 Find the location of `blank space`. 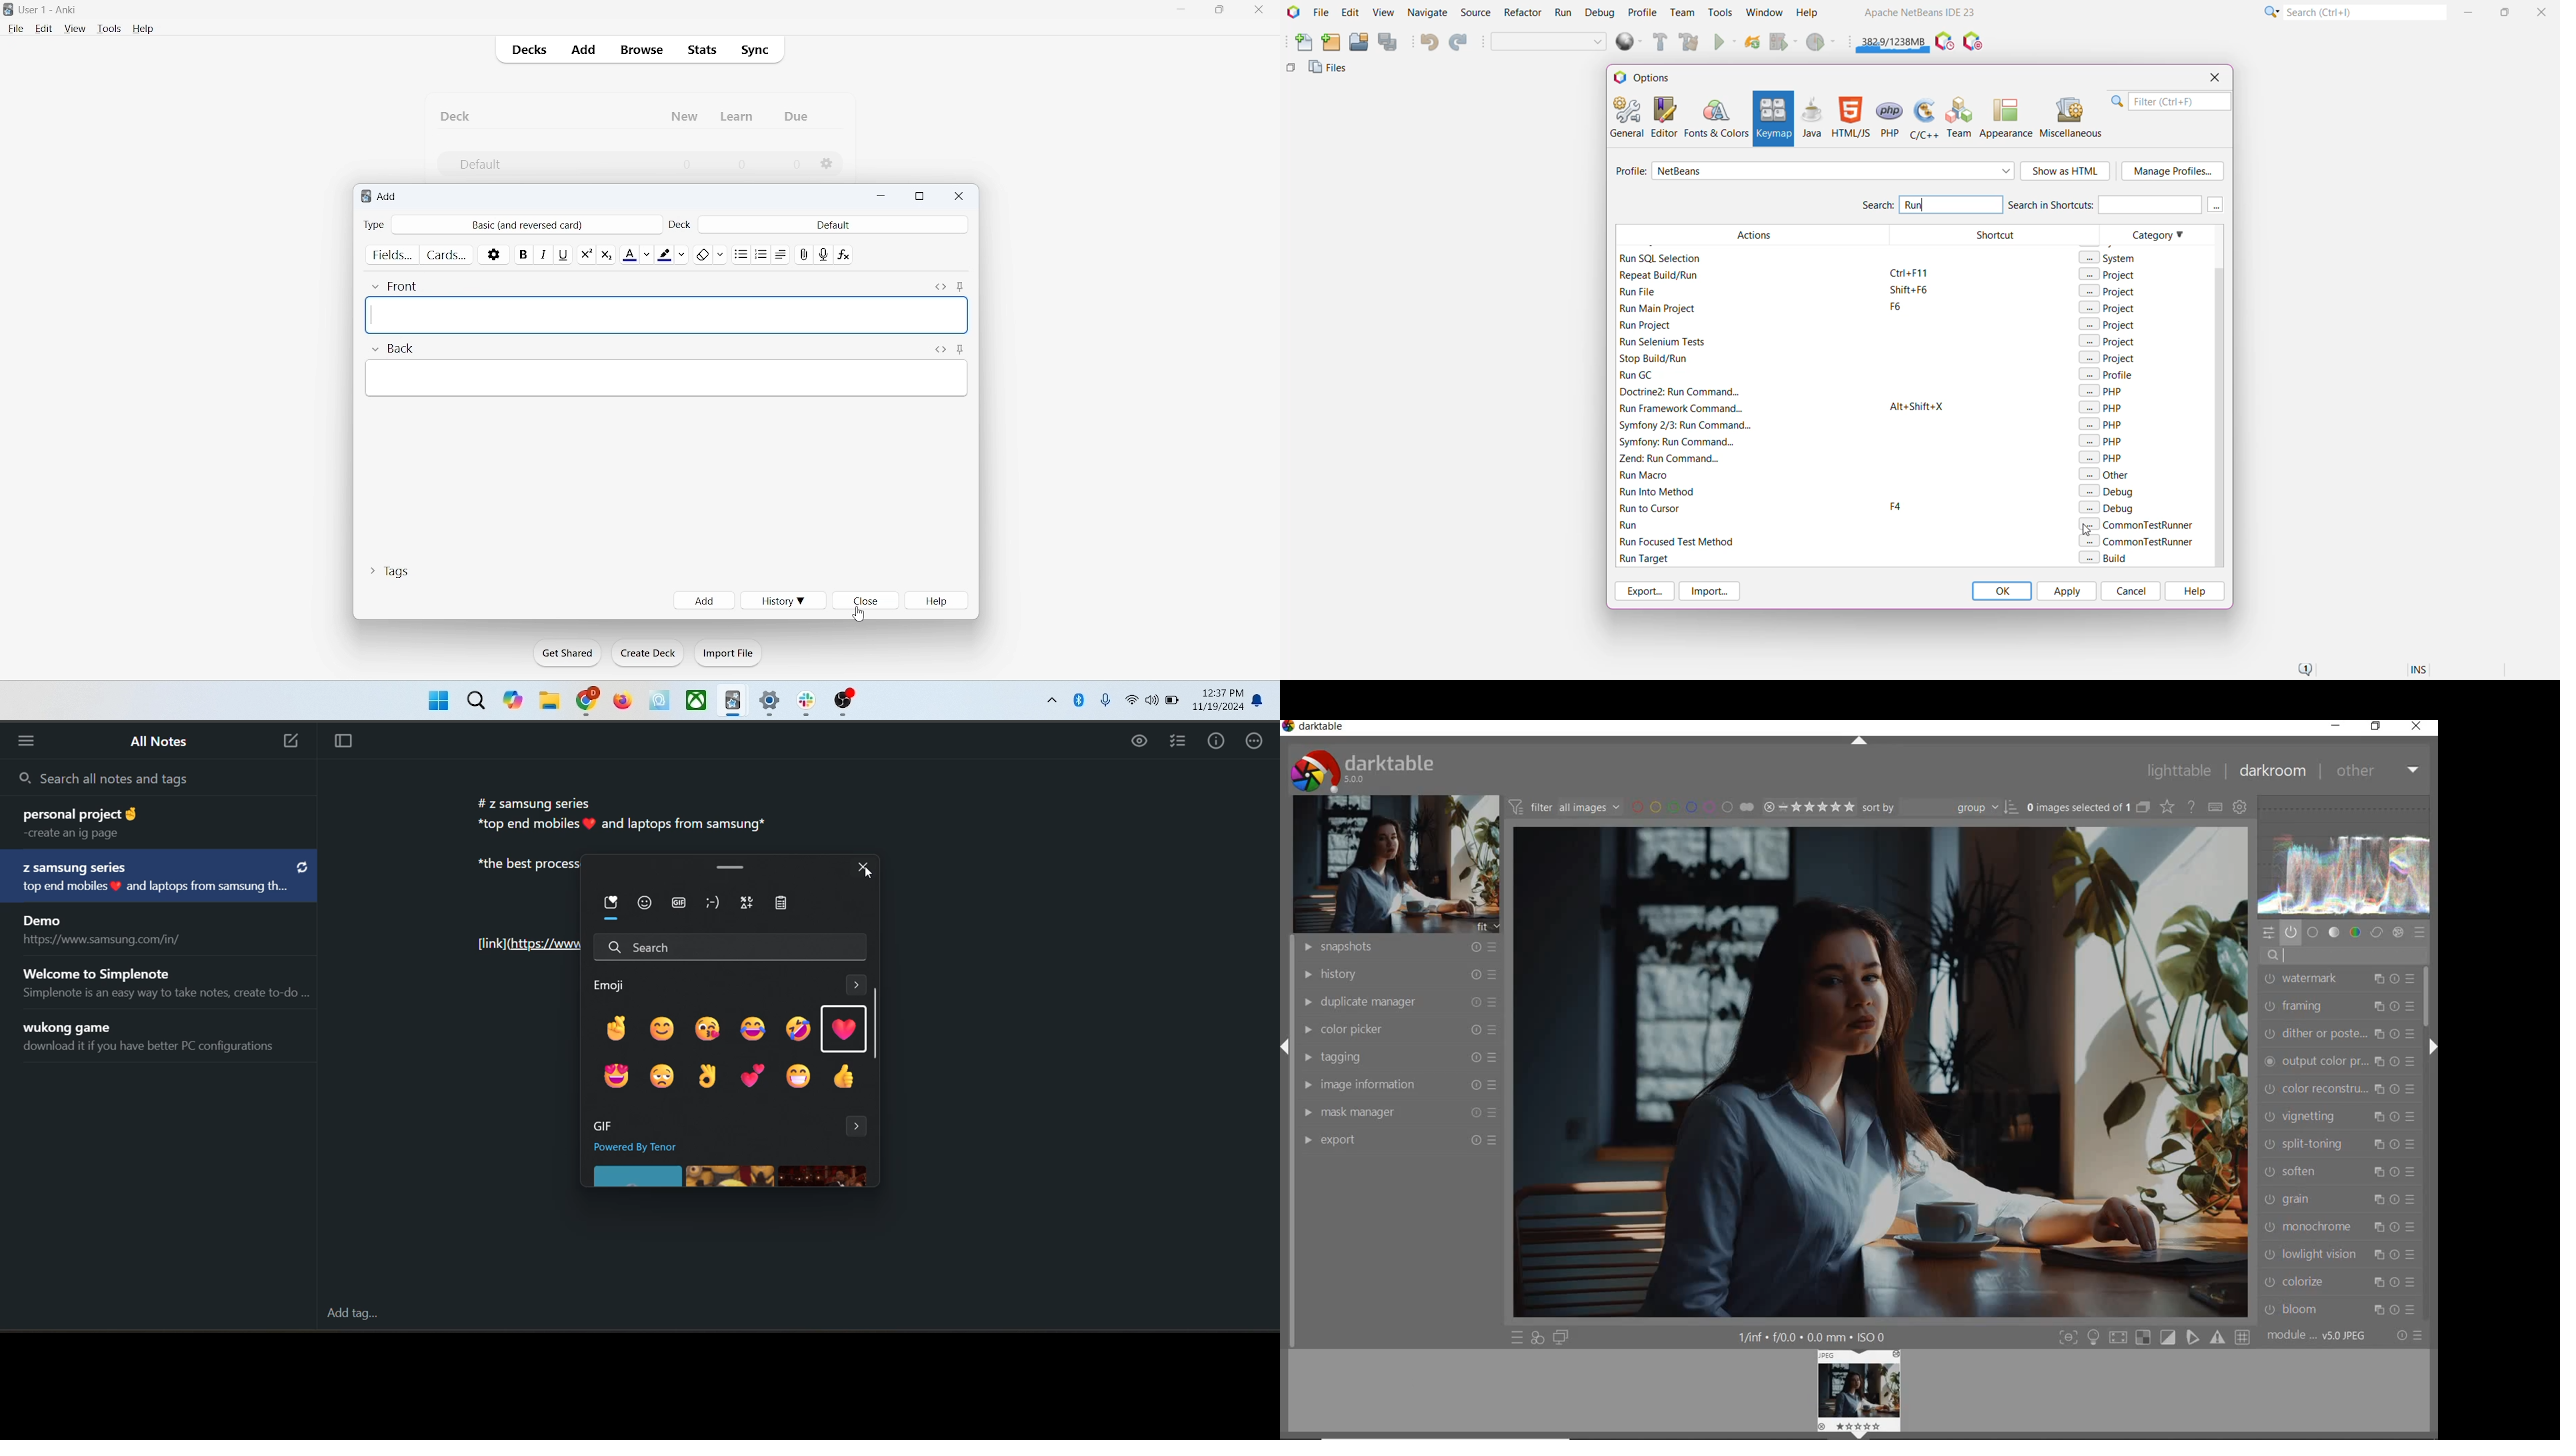

blank space is located at coordinates (667, 314).